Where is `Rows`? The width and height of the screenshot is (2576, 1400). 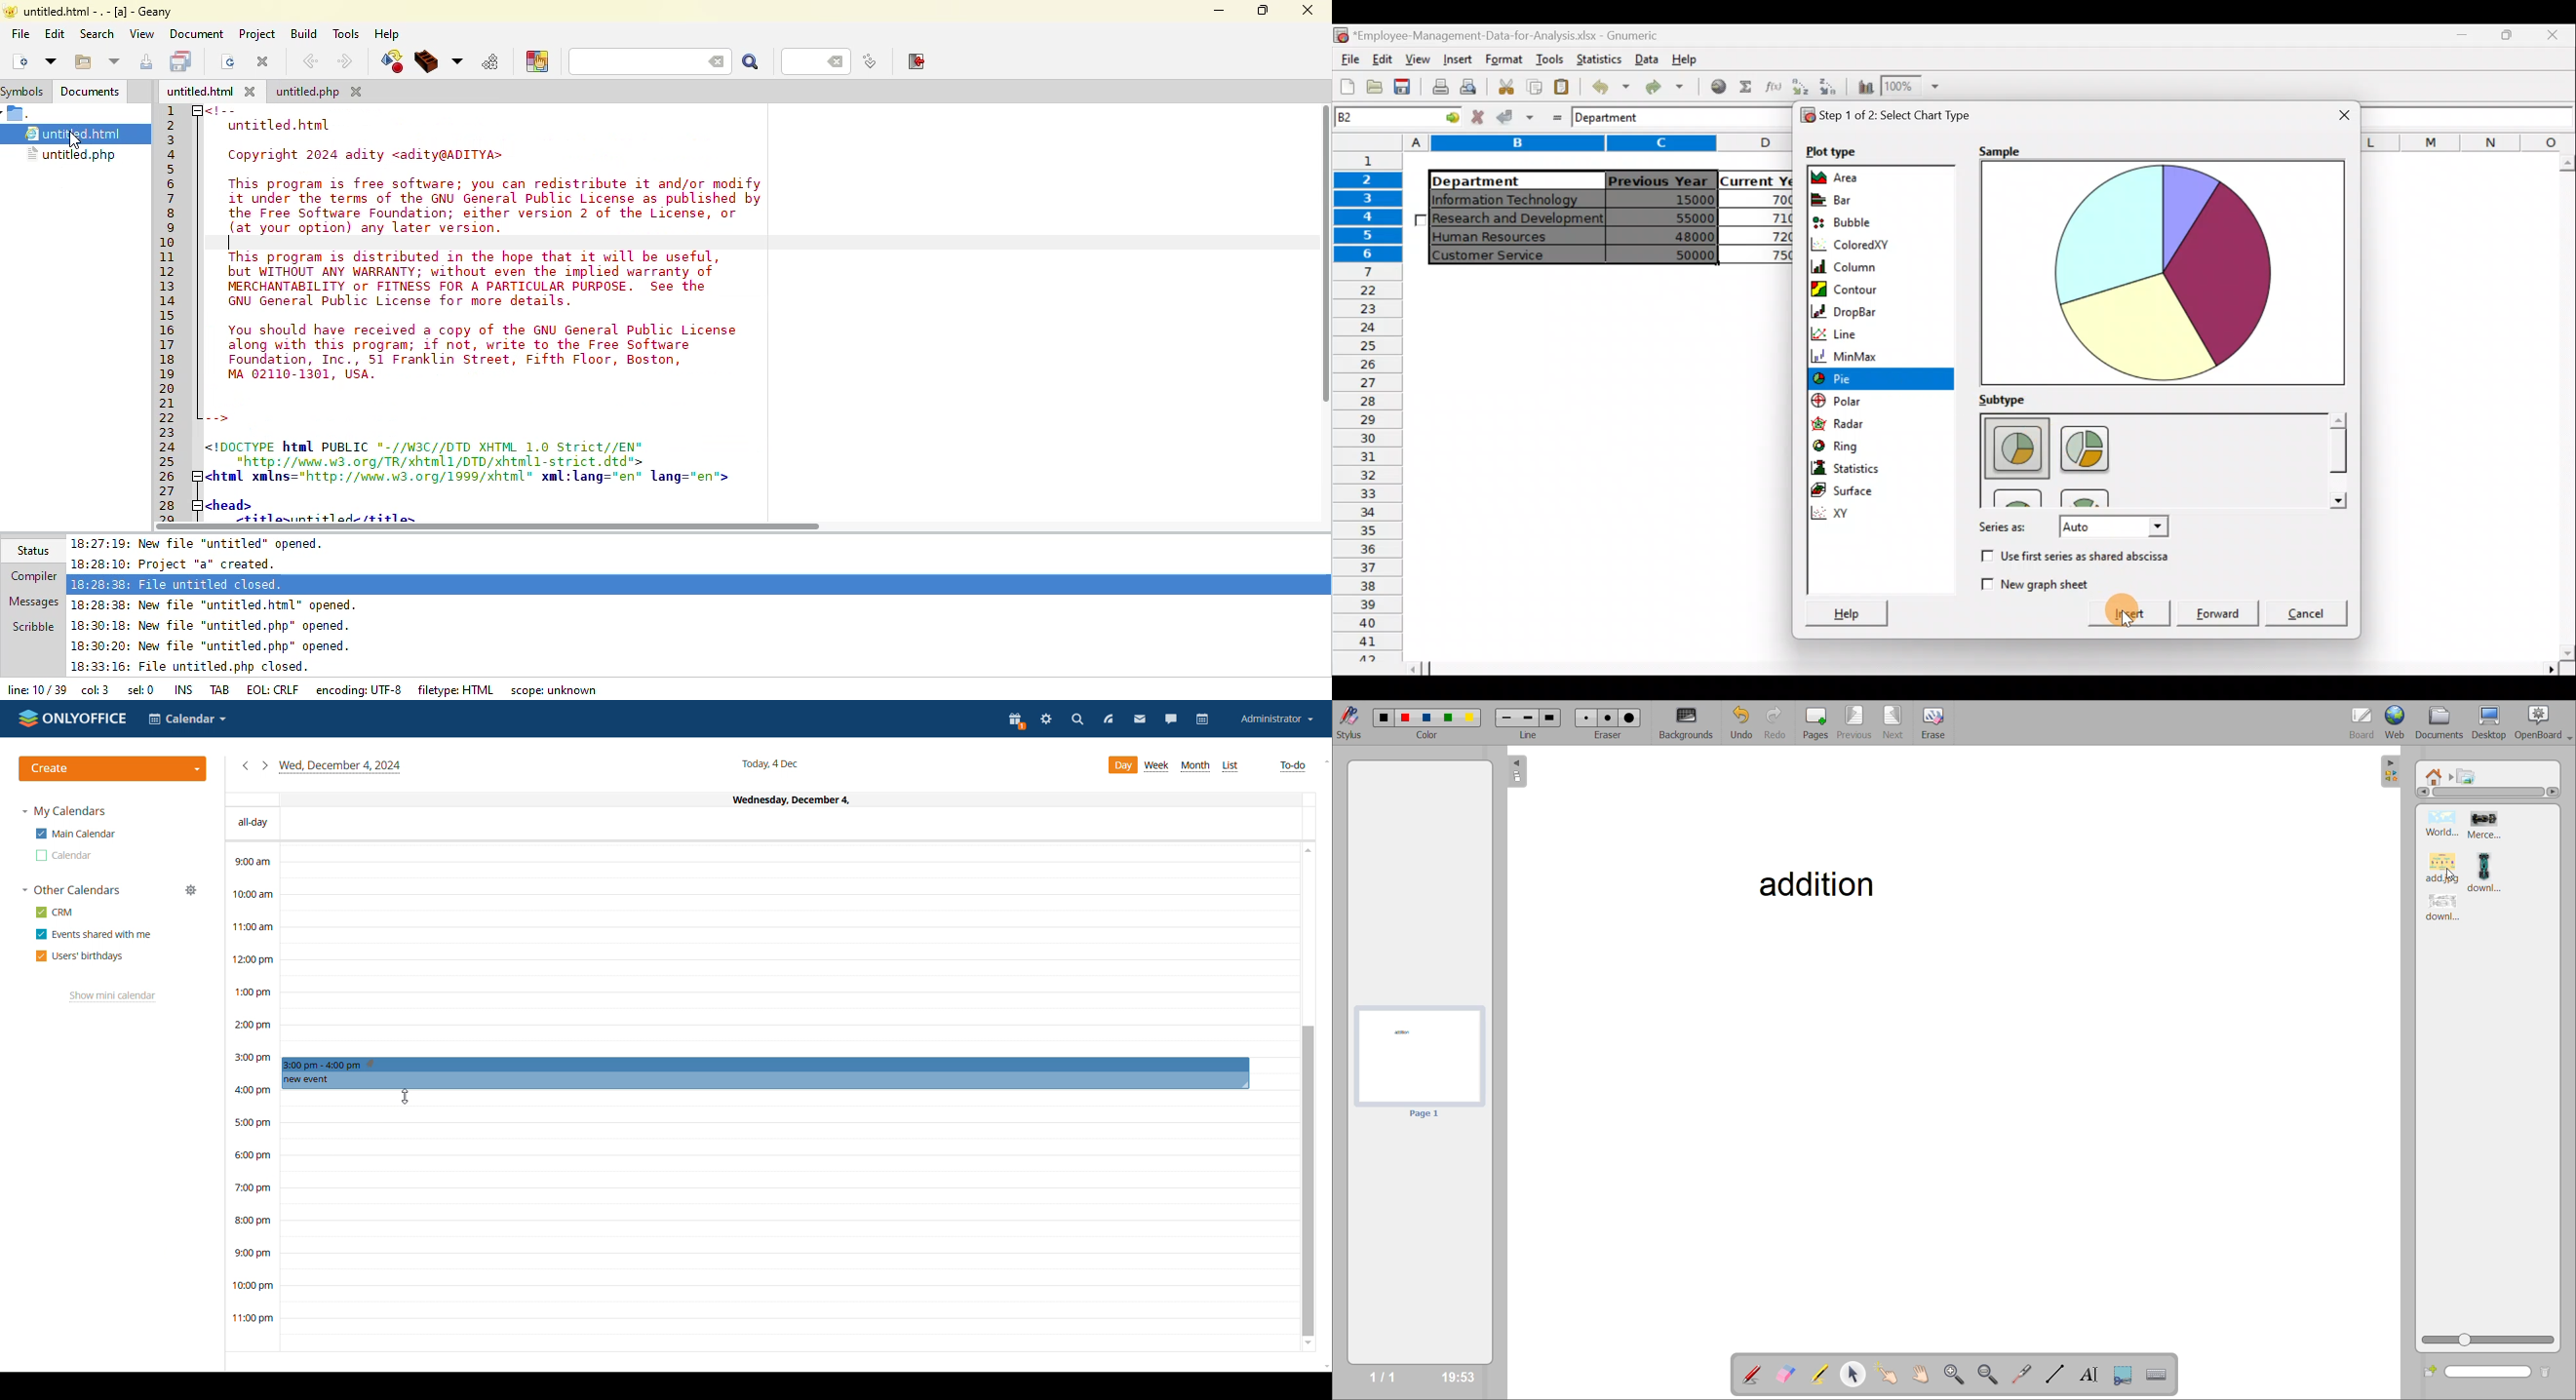 Rows is located at coordinates (1370, 406).